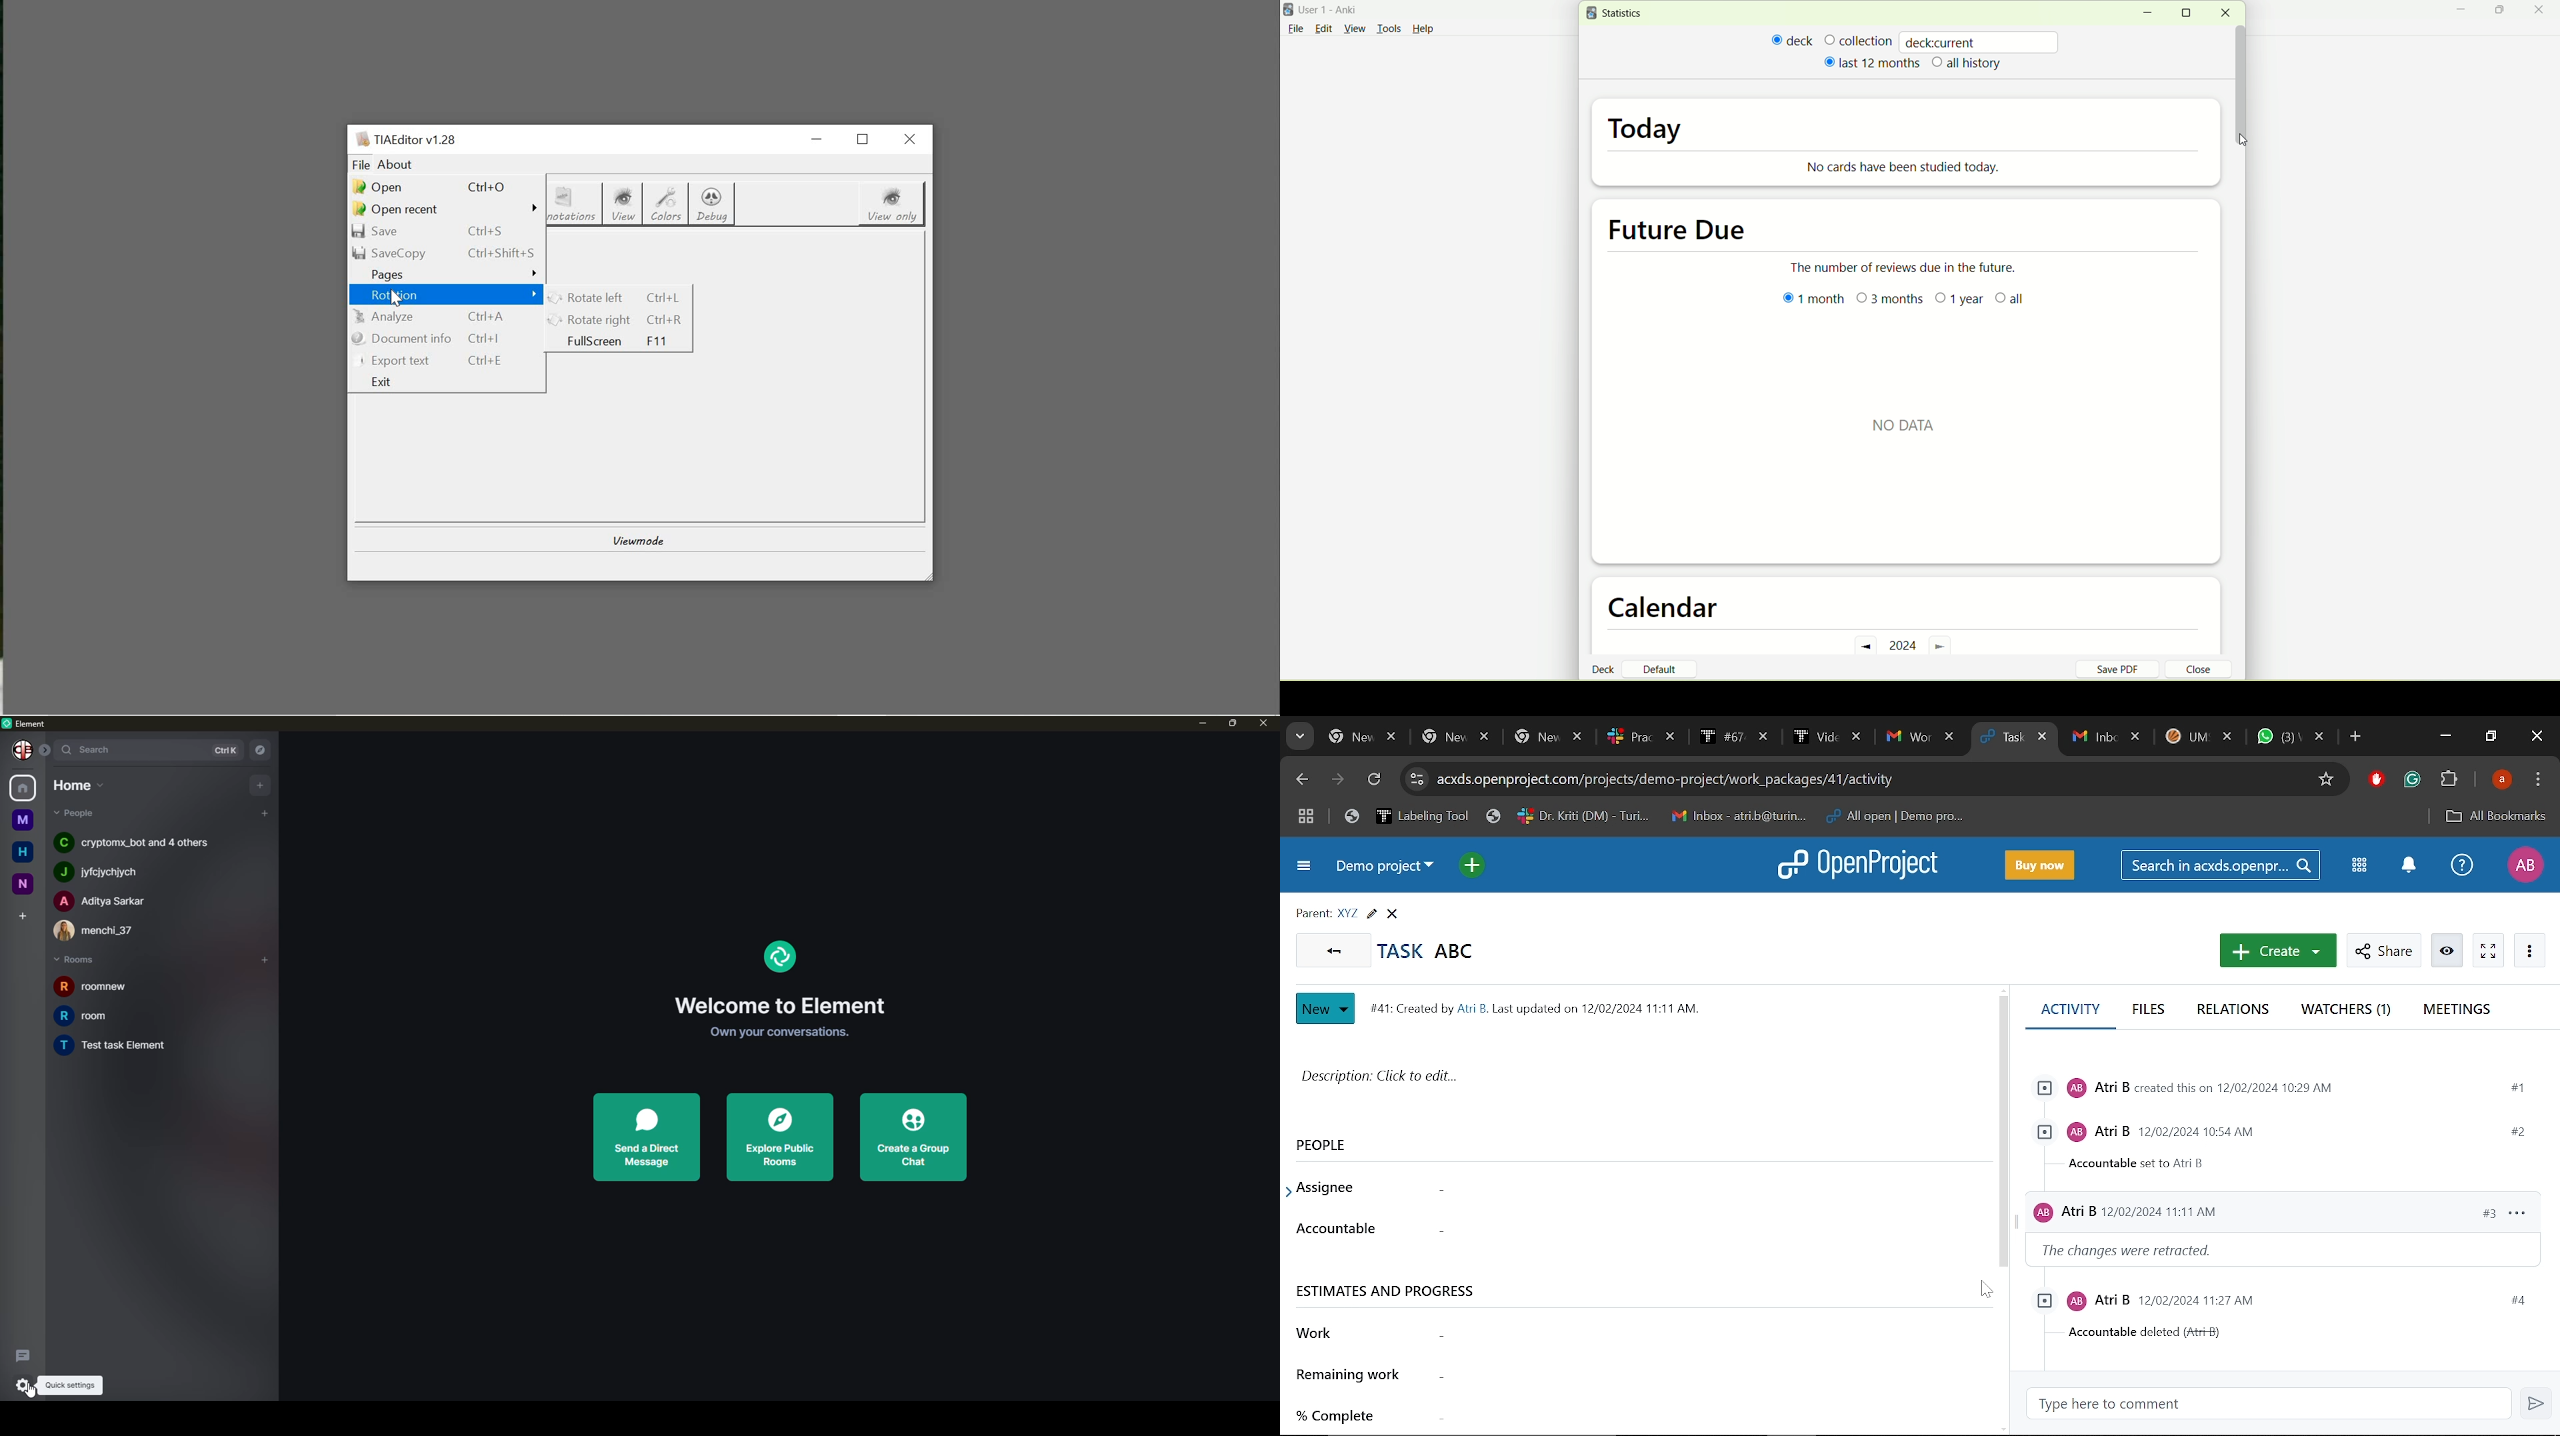 Image resolution: width=2576 pixels, height=1456 pixels. I want to click on vertical scroll bar, so click(2241, 73).